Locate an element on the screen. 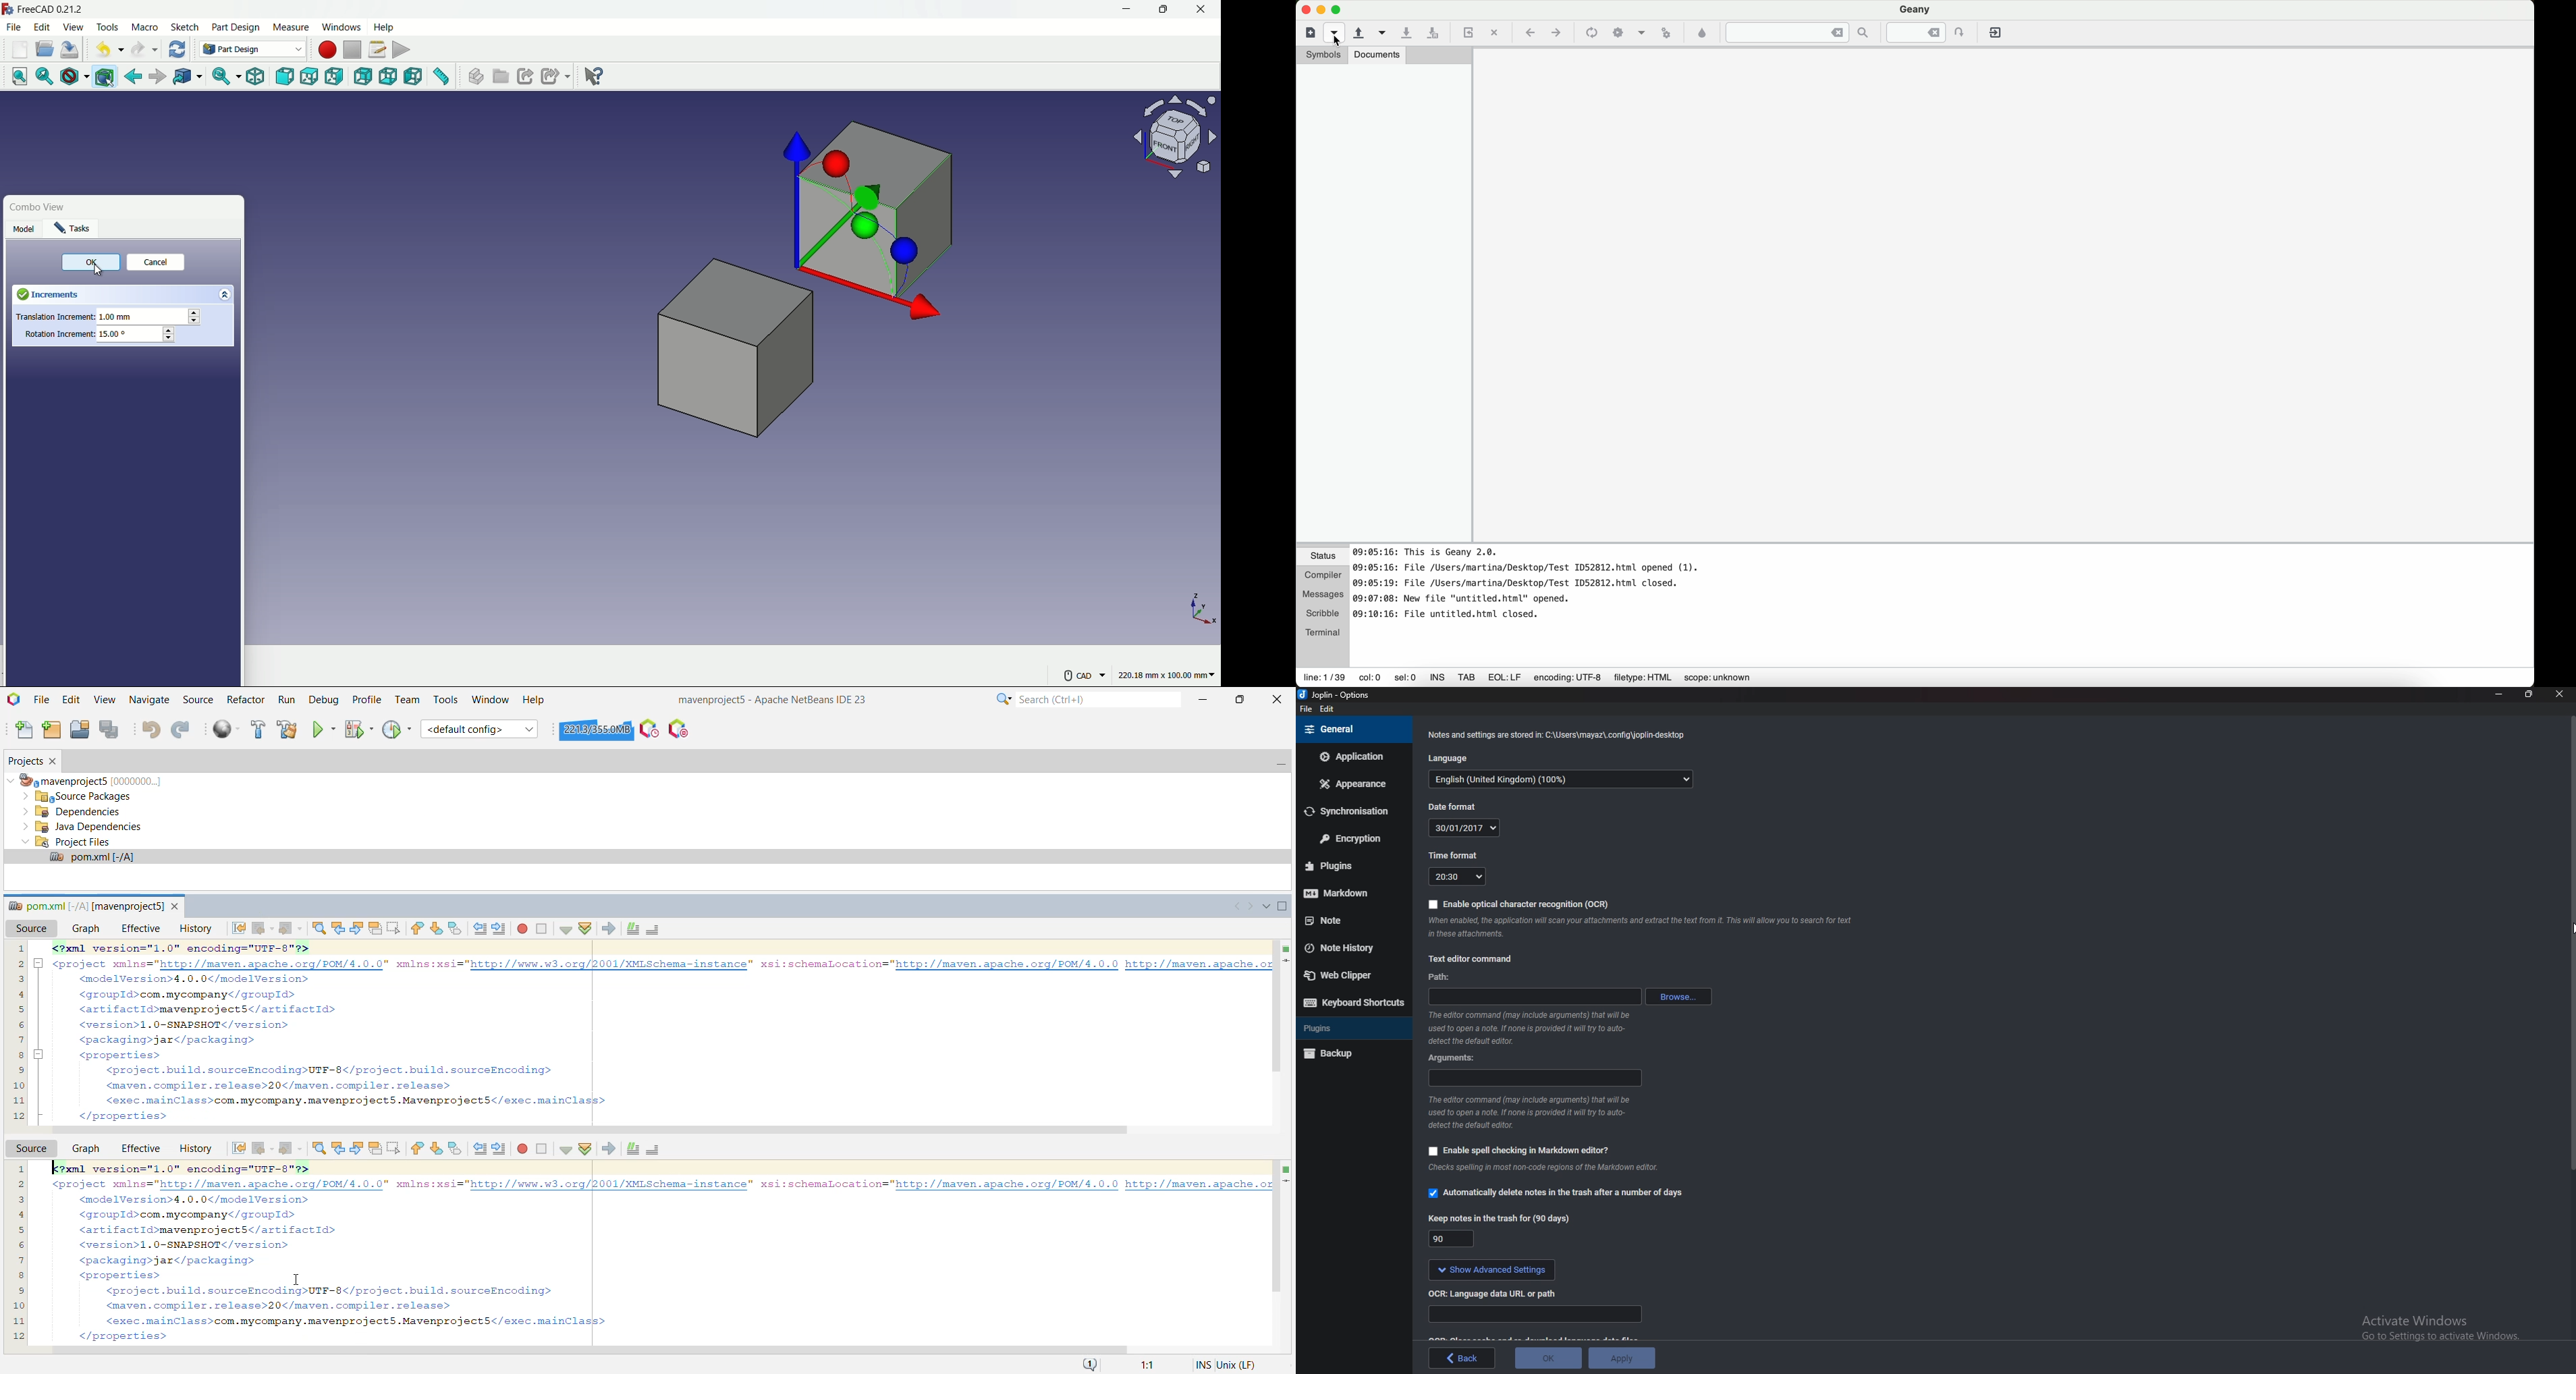 The height and width of the screenshot is (1400, 2576). measure is located at coordinates (442, 78).